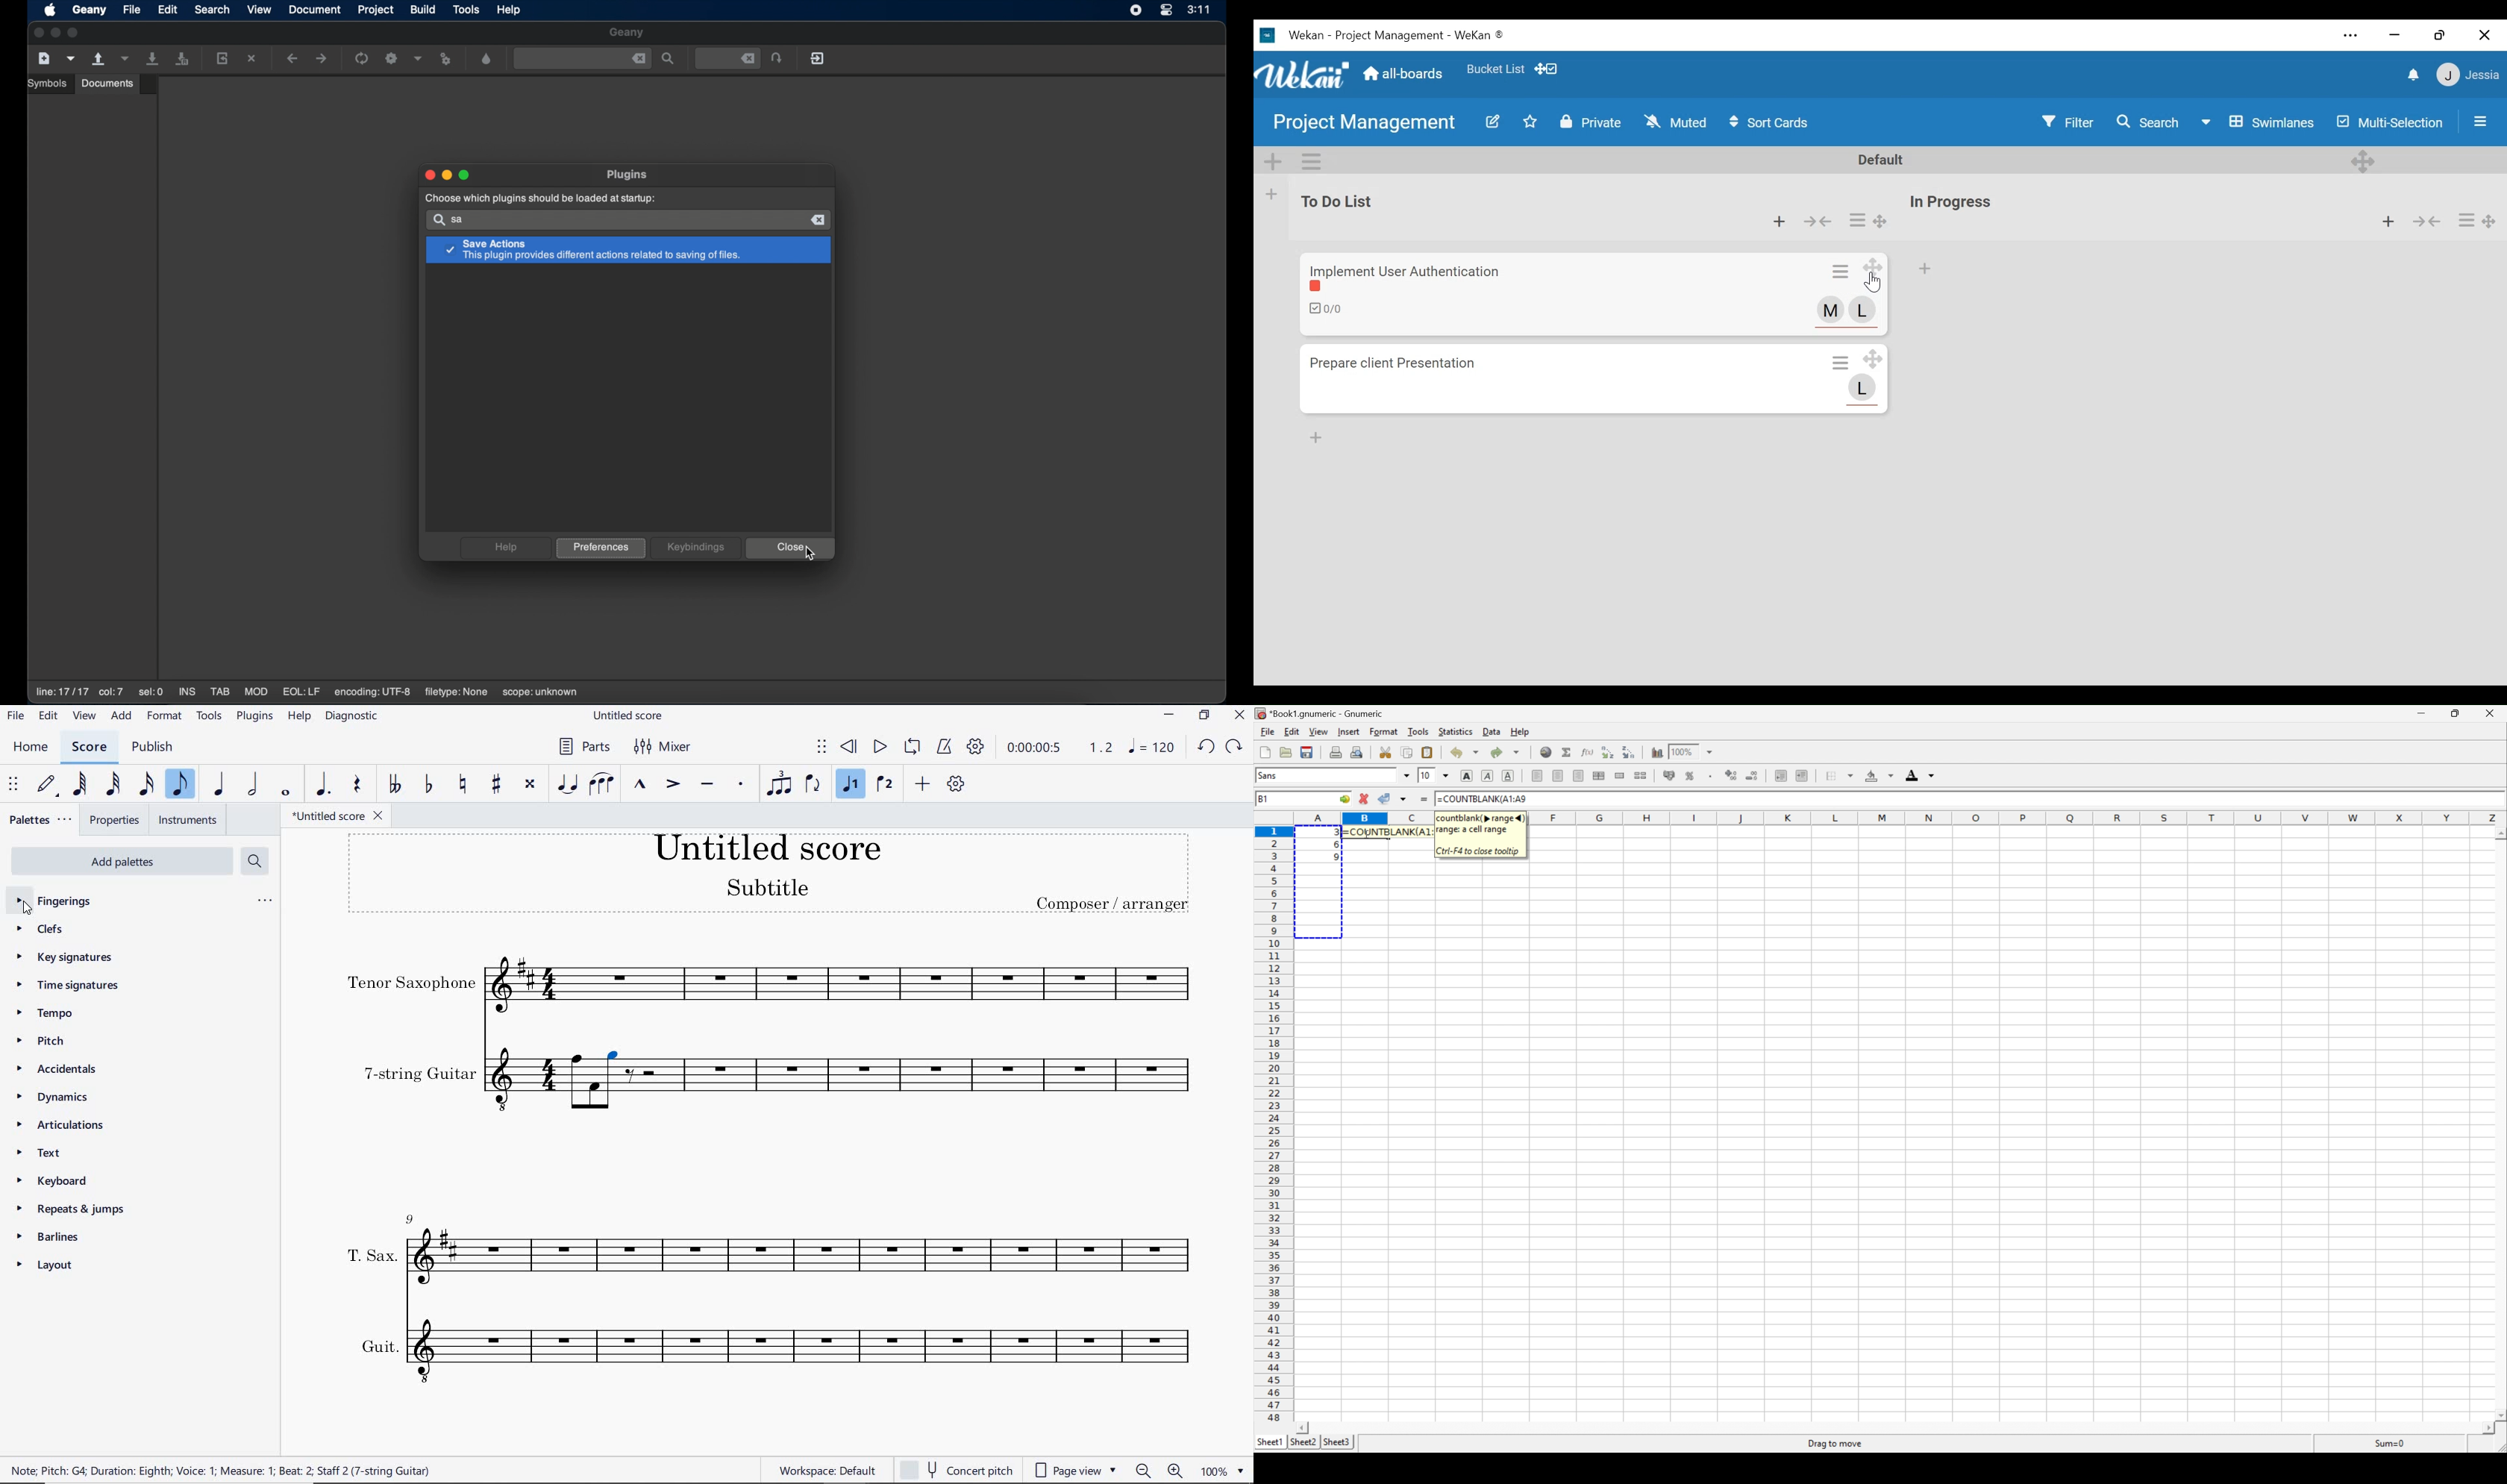 Image resolution: width=2520 pixels, height=1484 pixels. Describe the element at coordinates (1456, 731) in the screenshot. I see `Statistics` at that location.